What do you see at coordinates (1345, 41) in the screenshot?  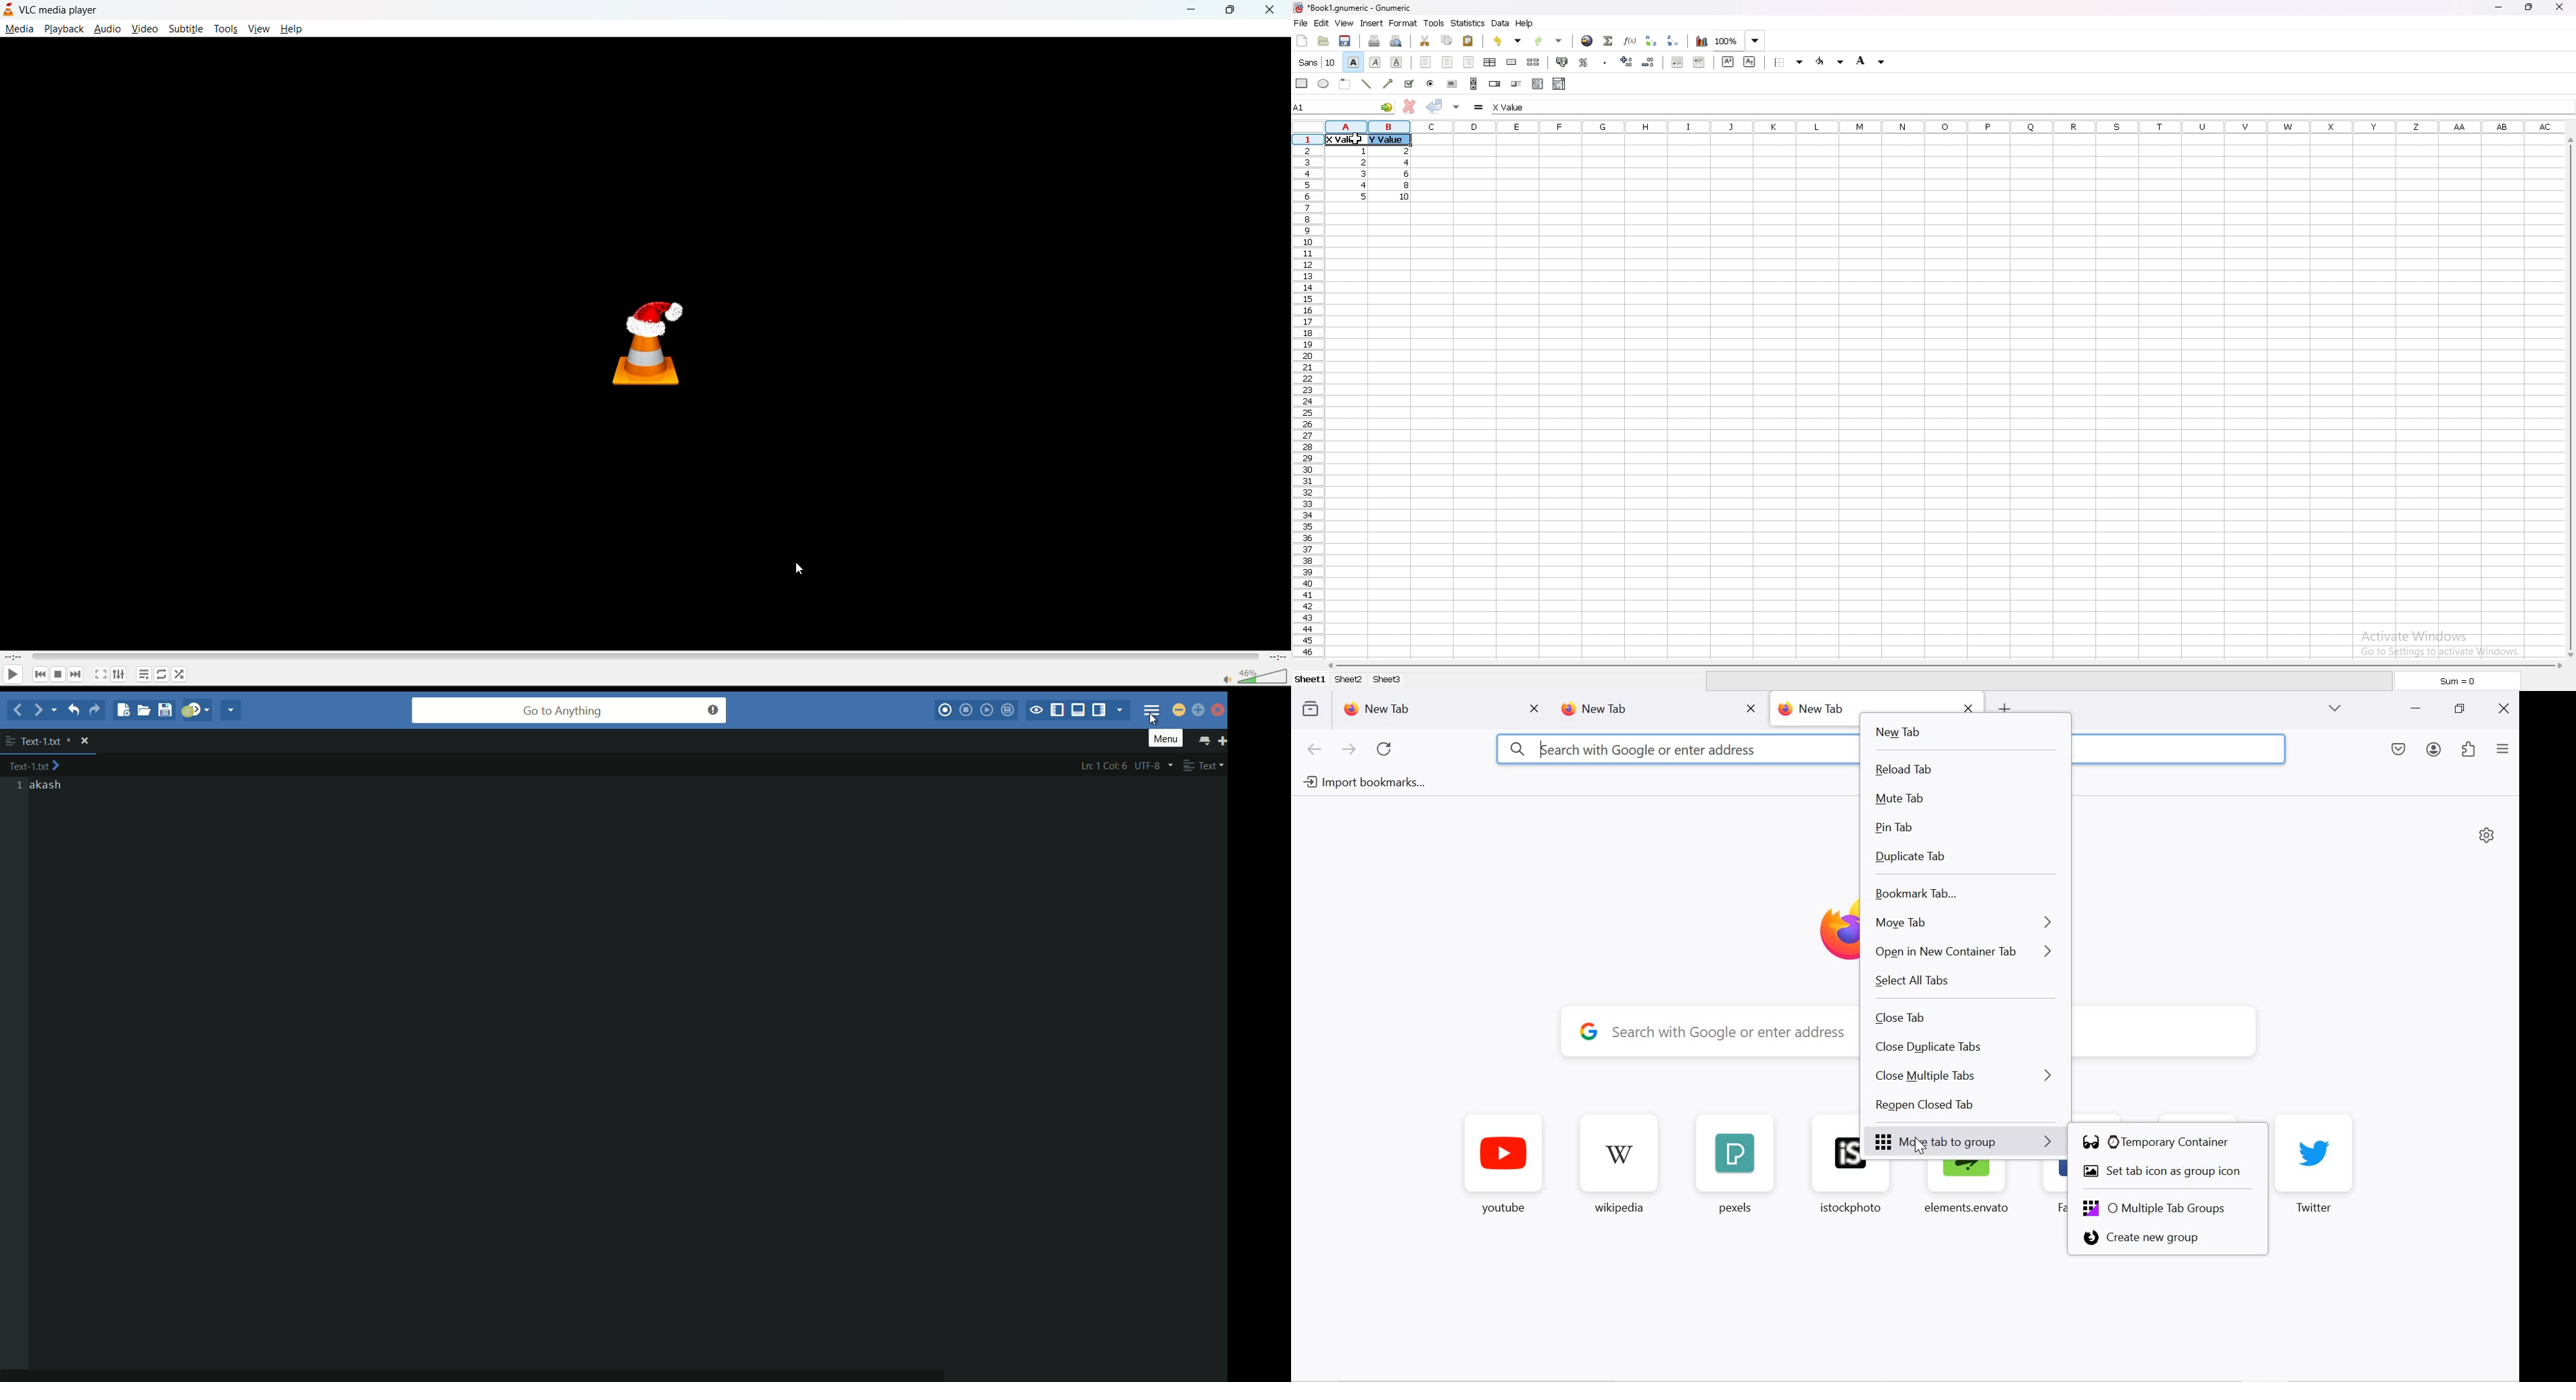 I see `save` at bounding box center [1345, 41].